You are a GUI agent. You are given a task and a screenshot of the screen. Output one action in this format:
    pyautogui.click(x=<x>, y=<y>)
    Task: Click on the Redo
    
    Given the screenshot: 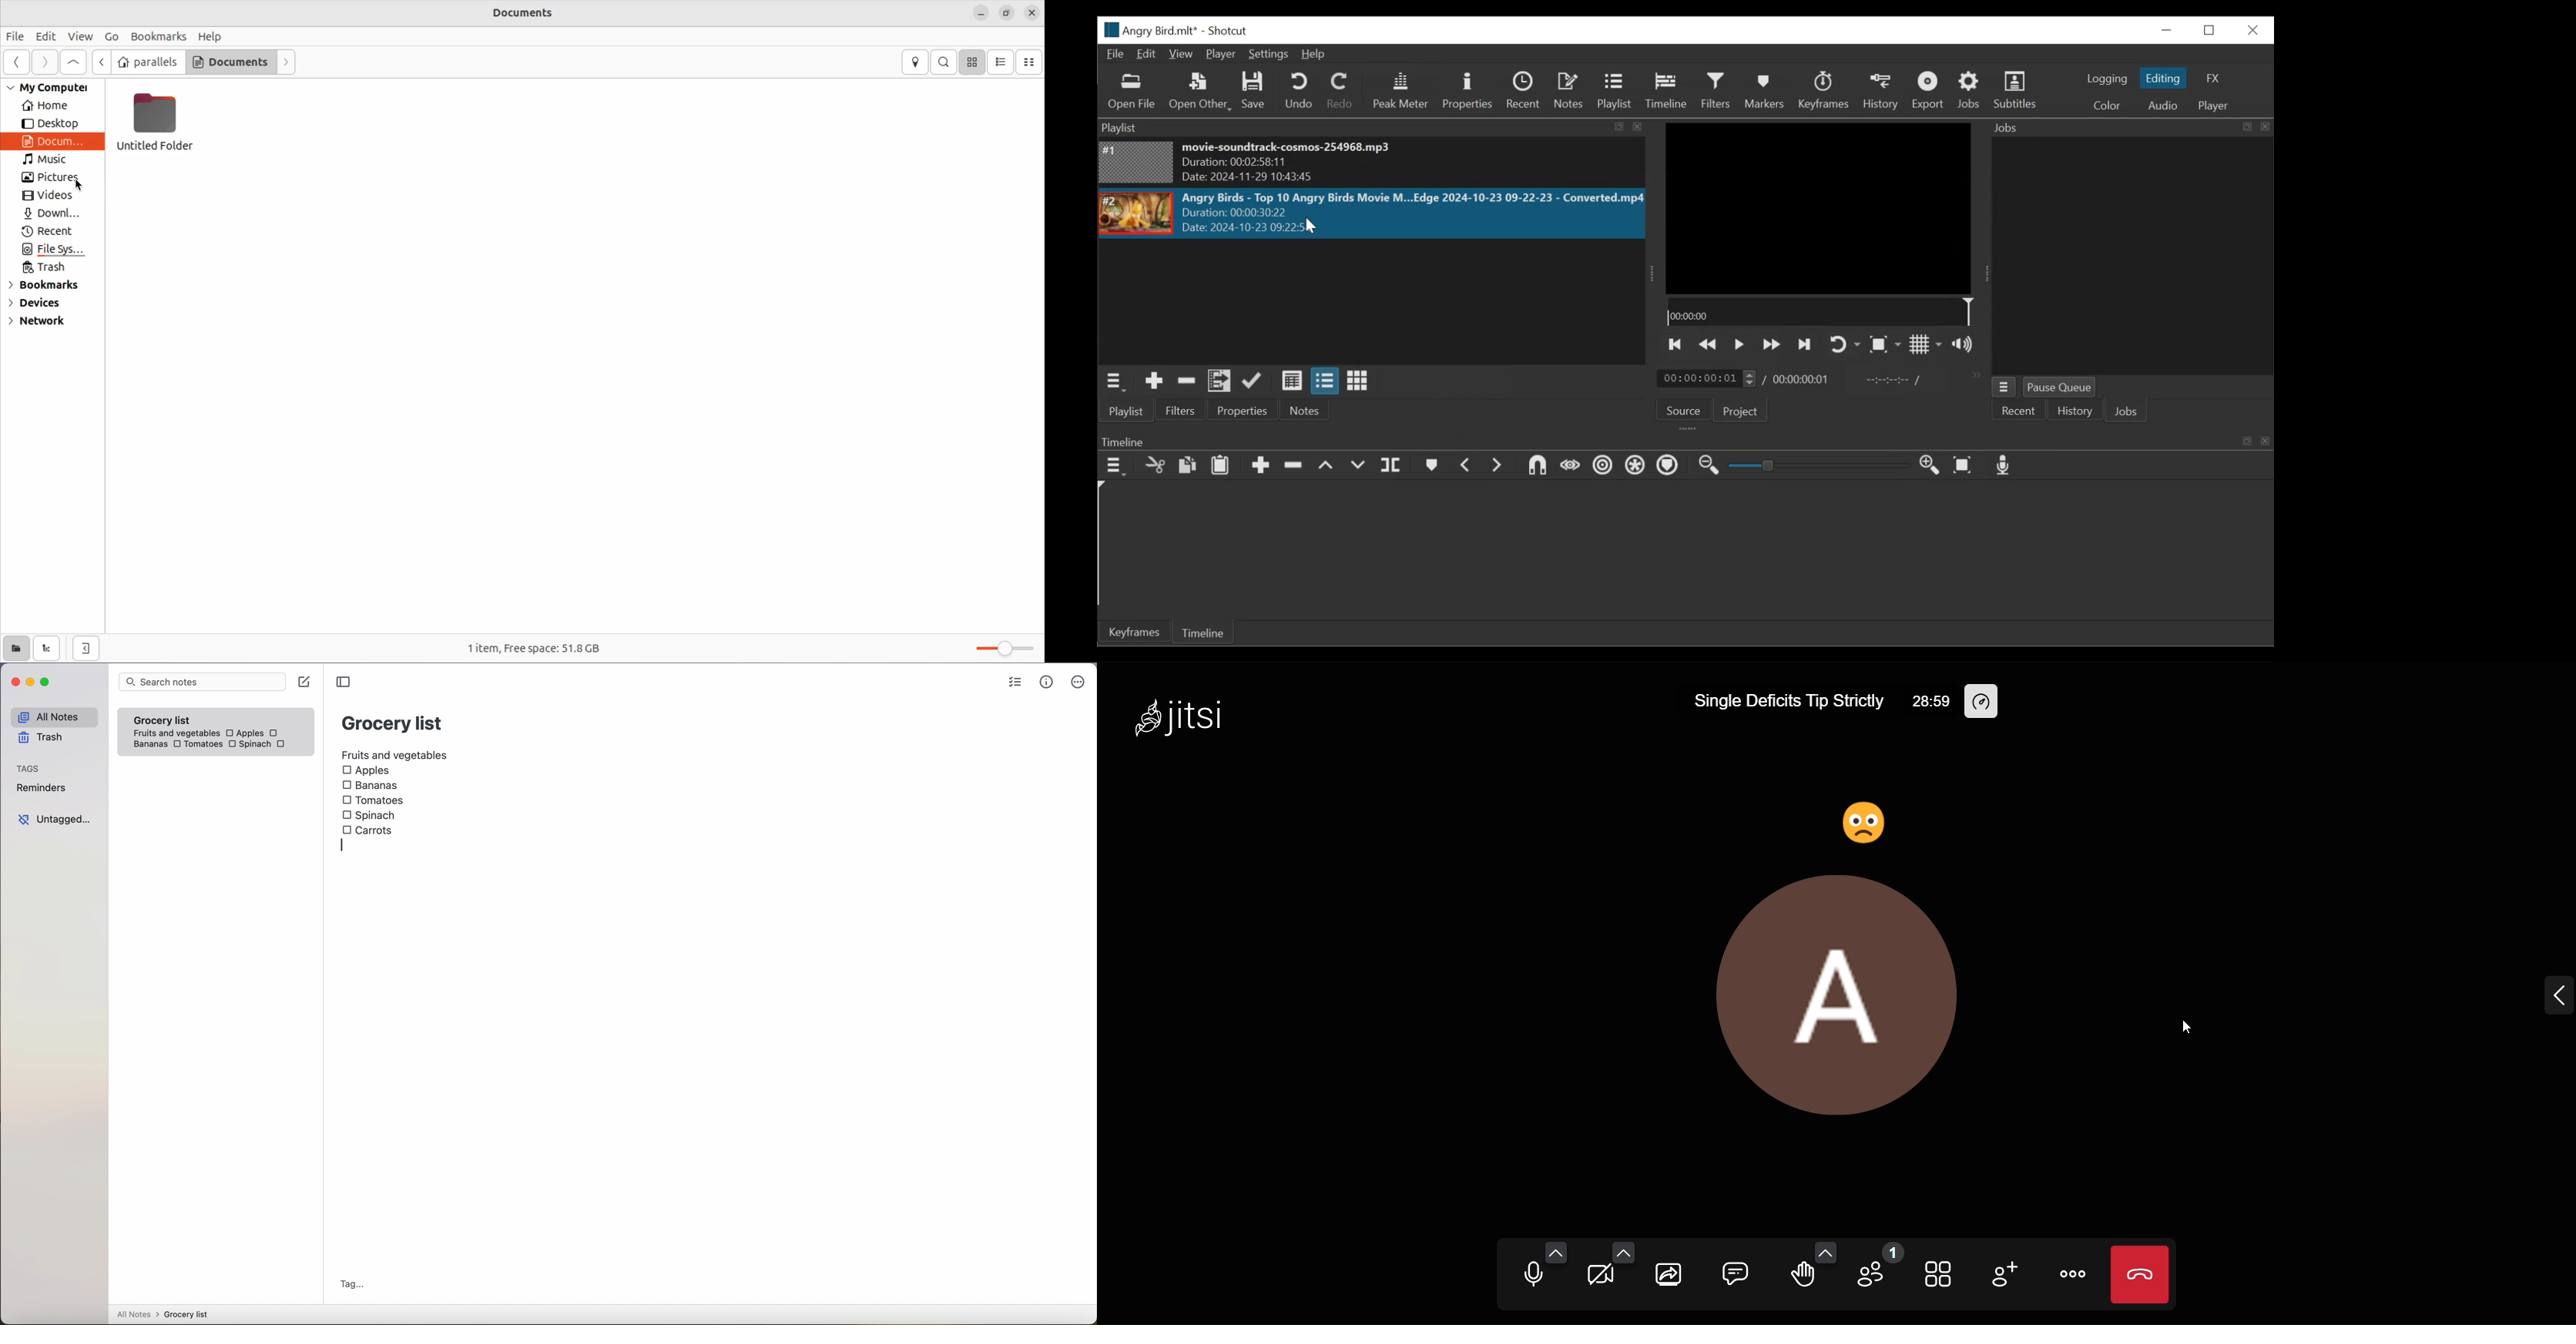 What is the action you would take?
    pyautogui.click(x=1342, y=91)
    